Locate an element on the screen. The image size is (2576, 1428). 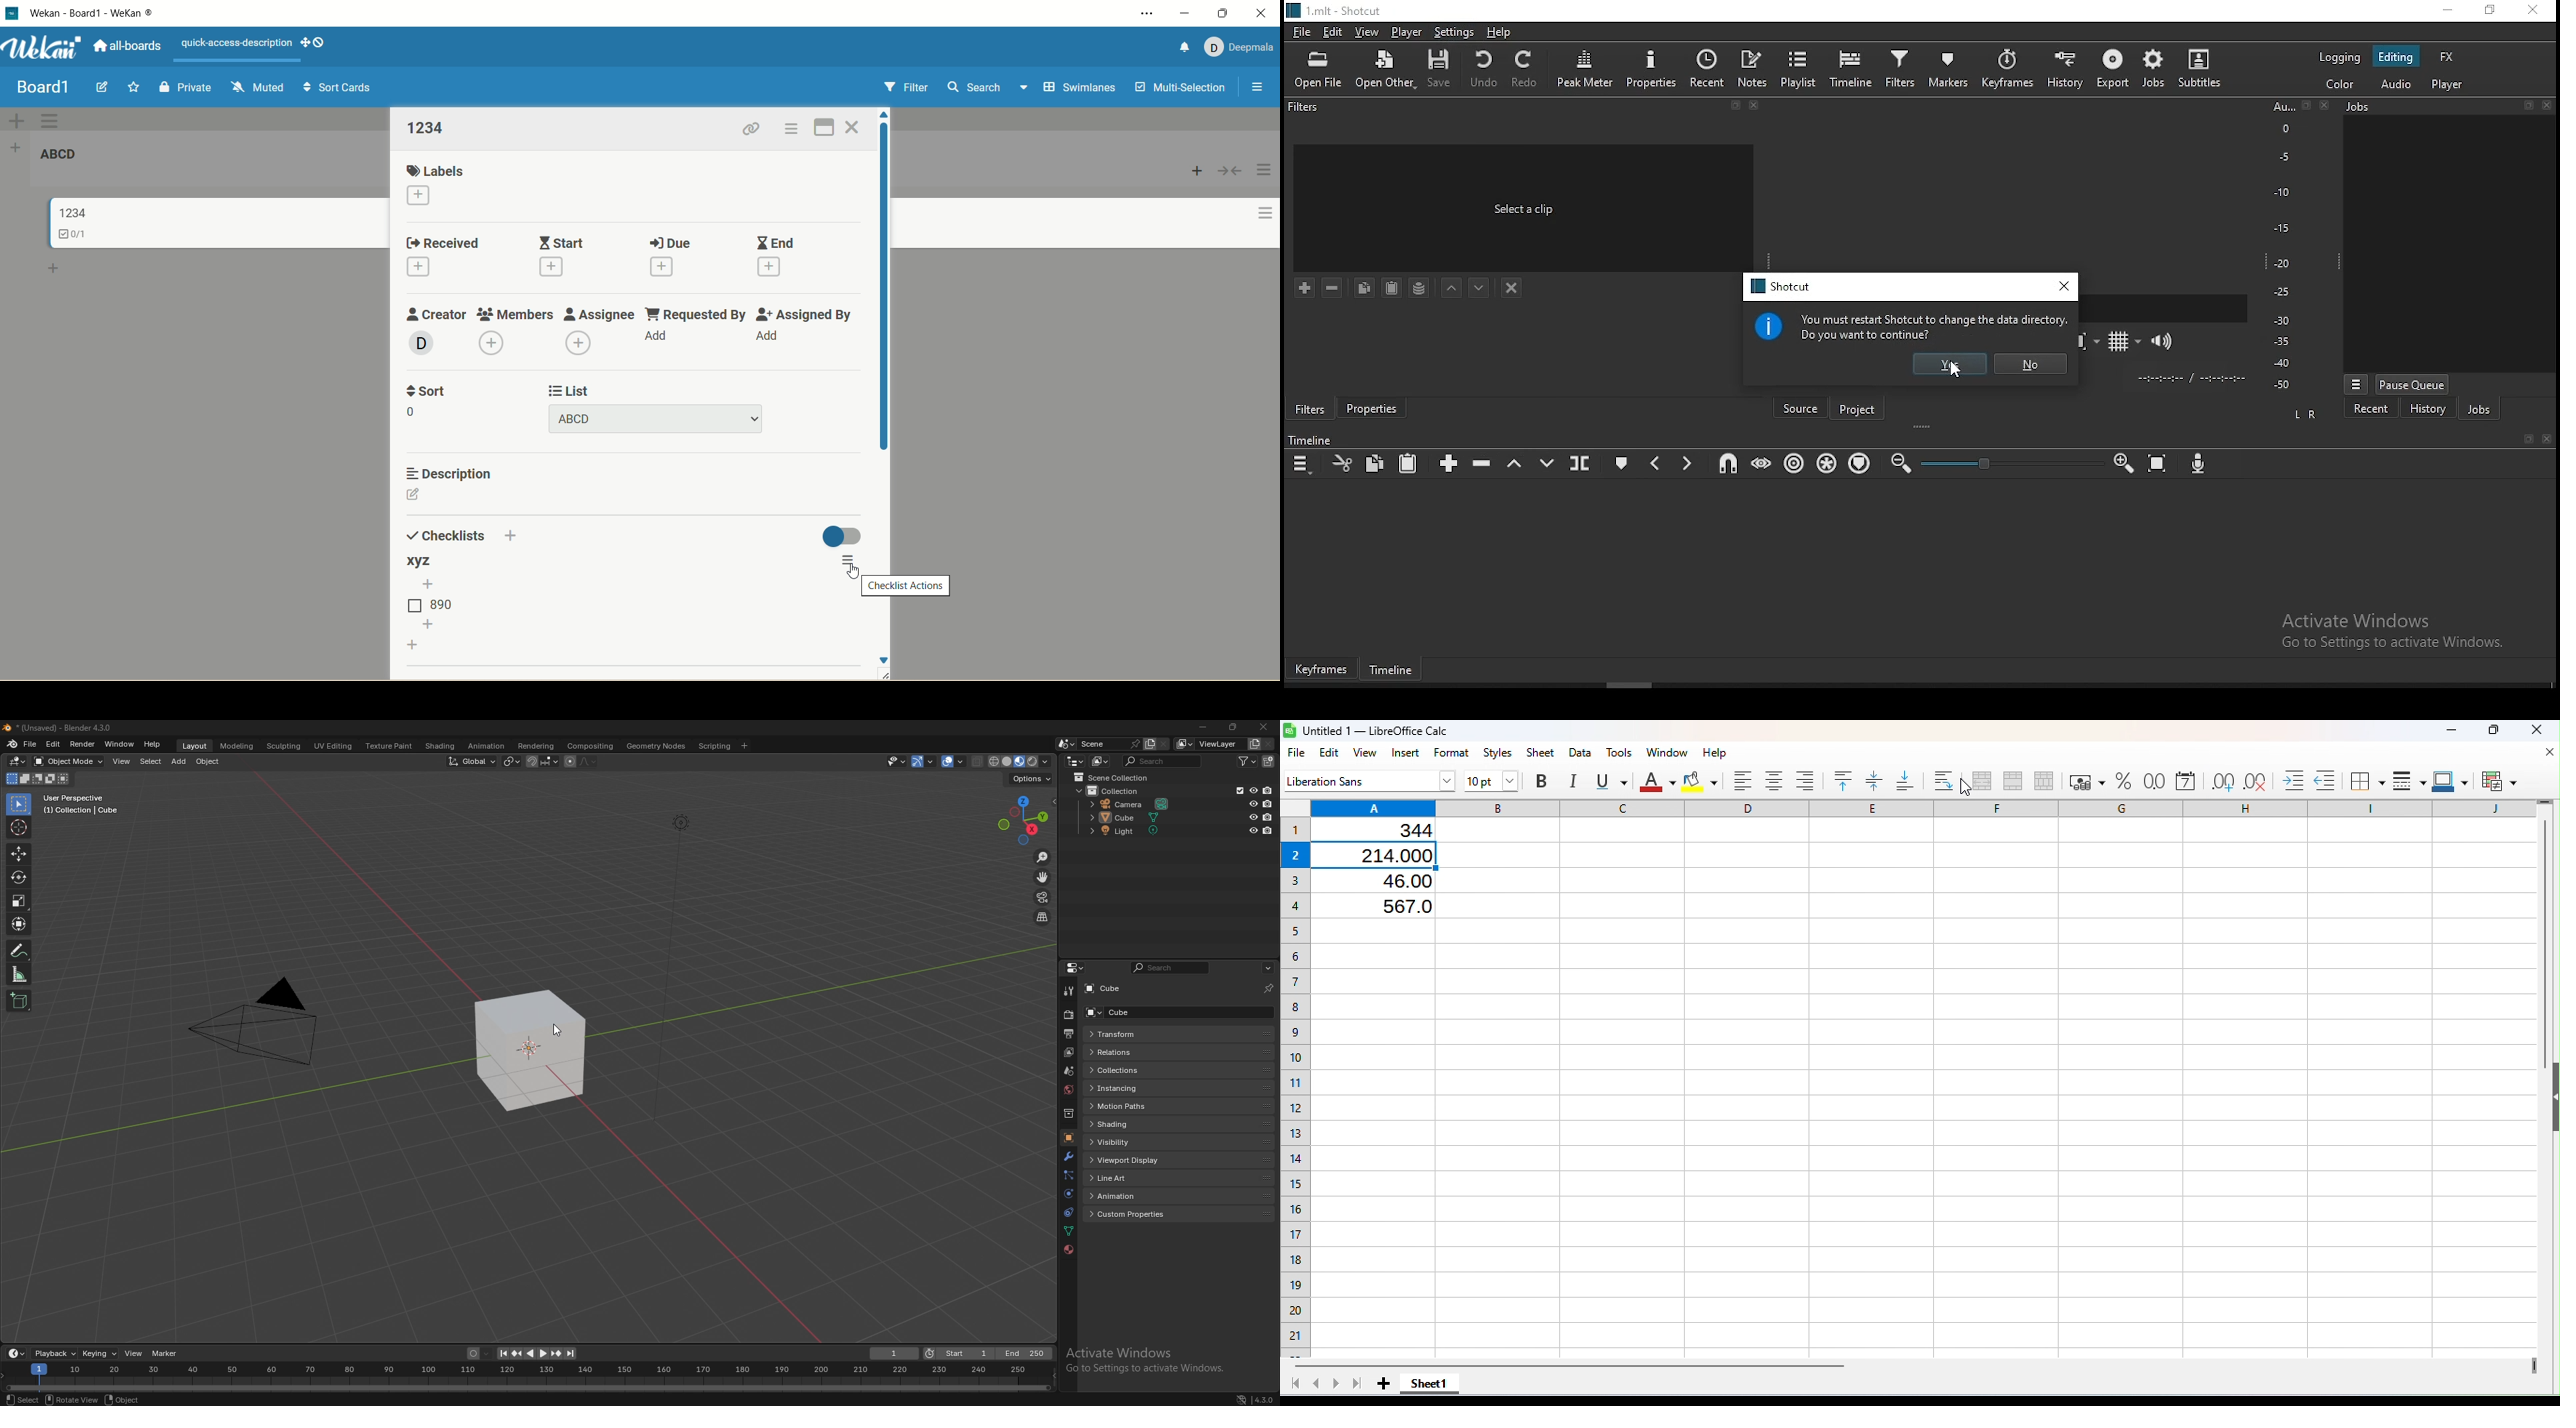
checklist added is located at coordinates (421, 561).